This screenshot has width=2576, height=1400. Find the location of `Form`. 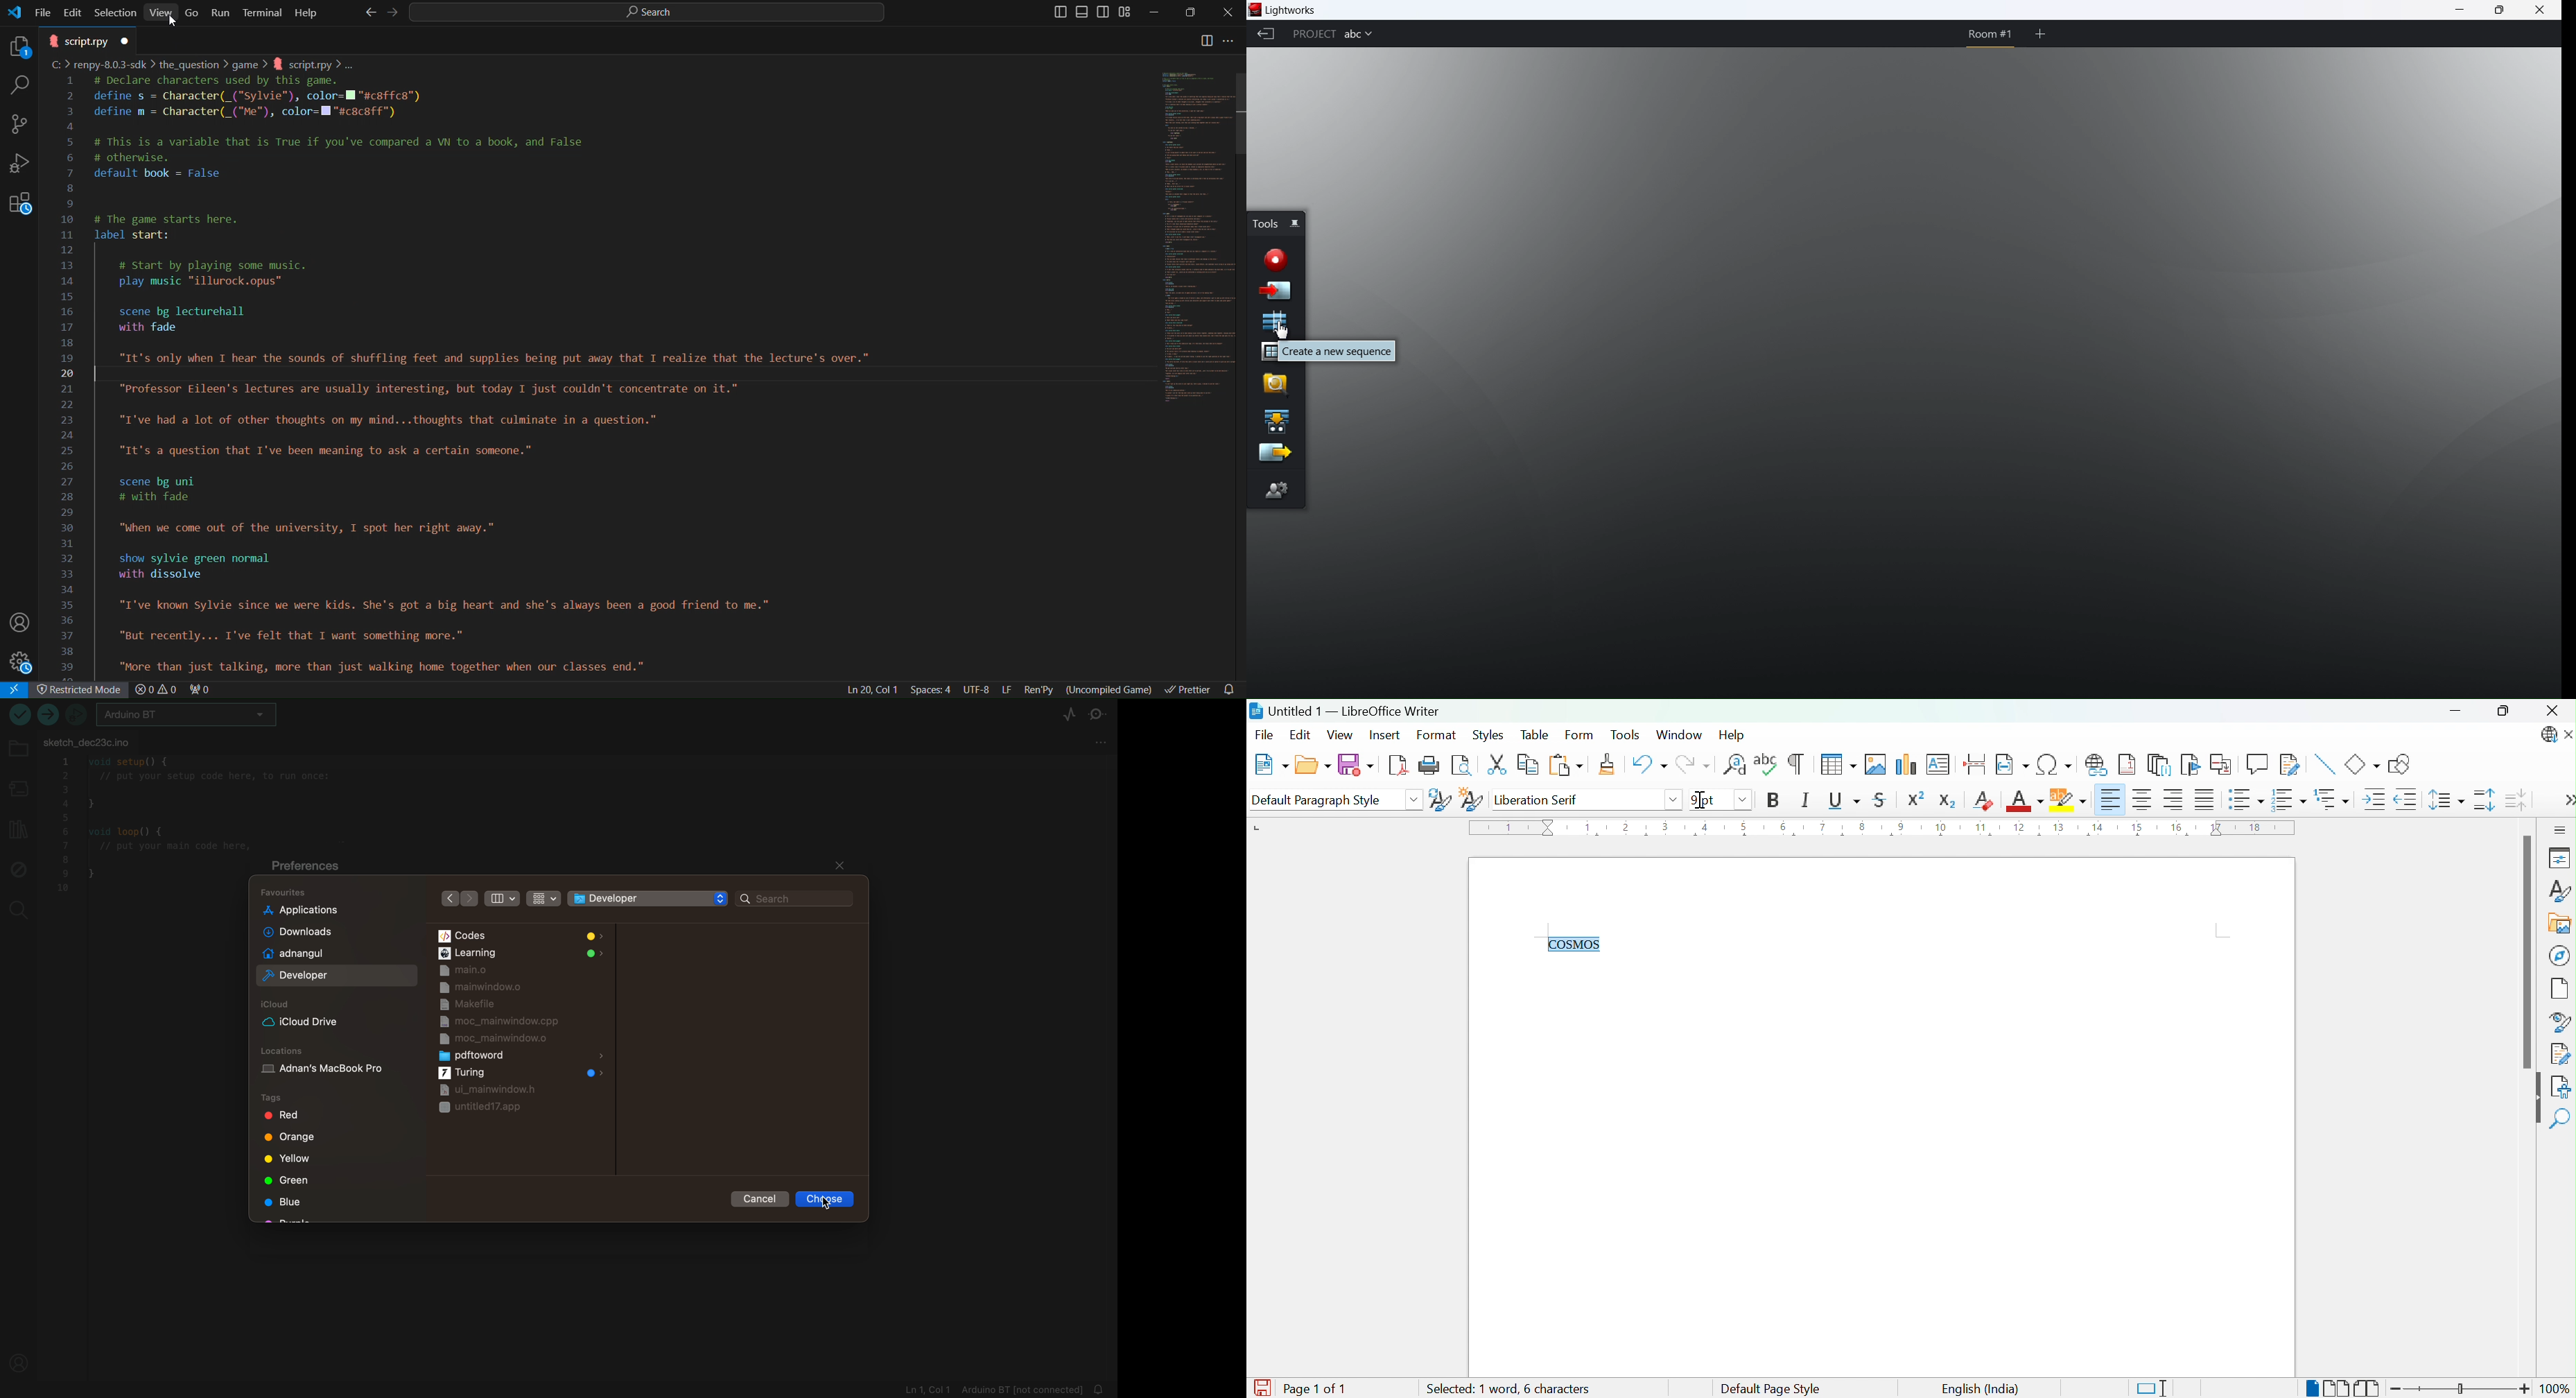

Form is located at coordinates (1579, 736).